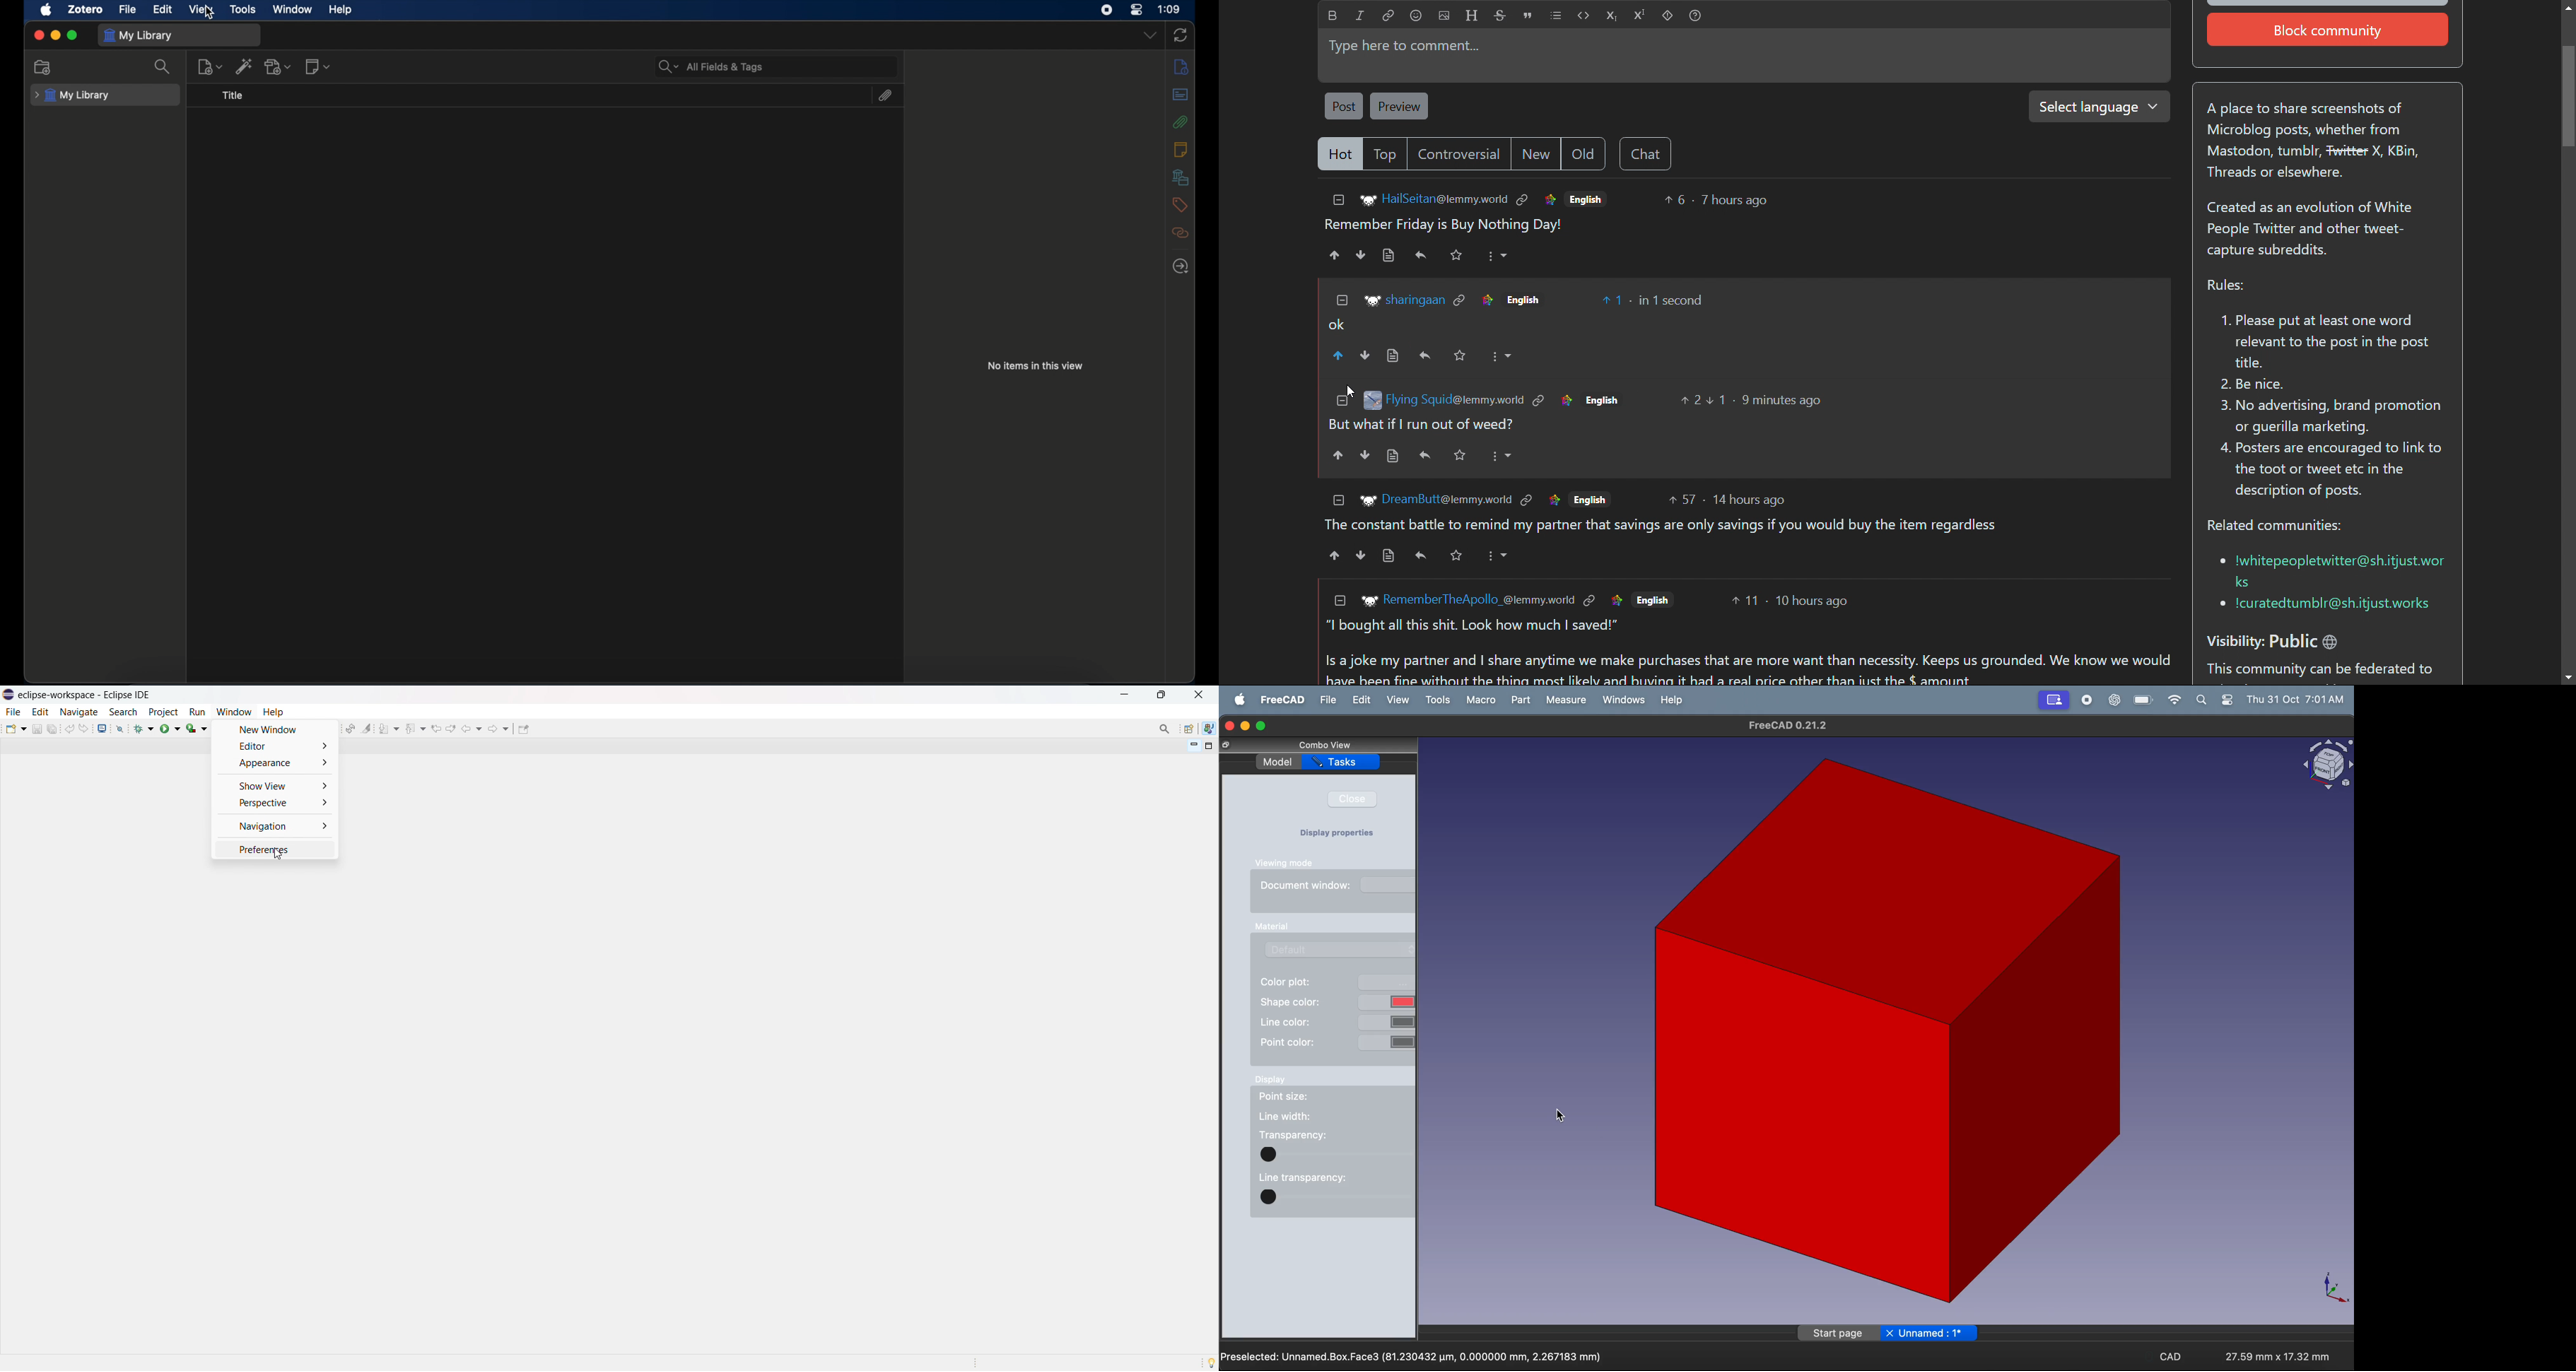  What do you see at coordinates (47, 10) in the screenshot?
I see `apple` at bounding box center [47, 10].